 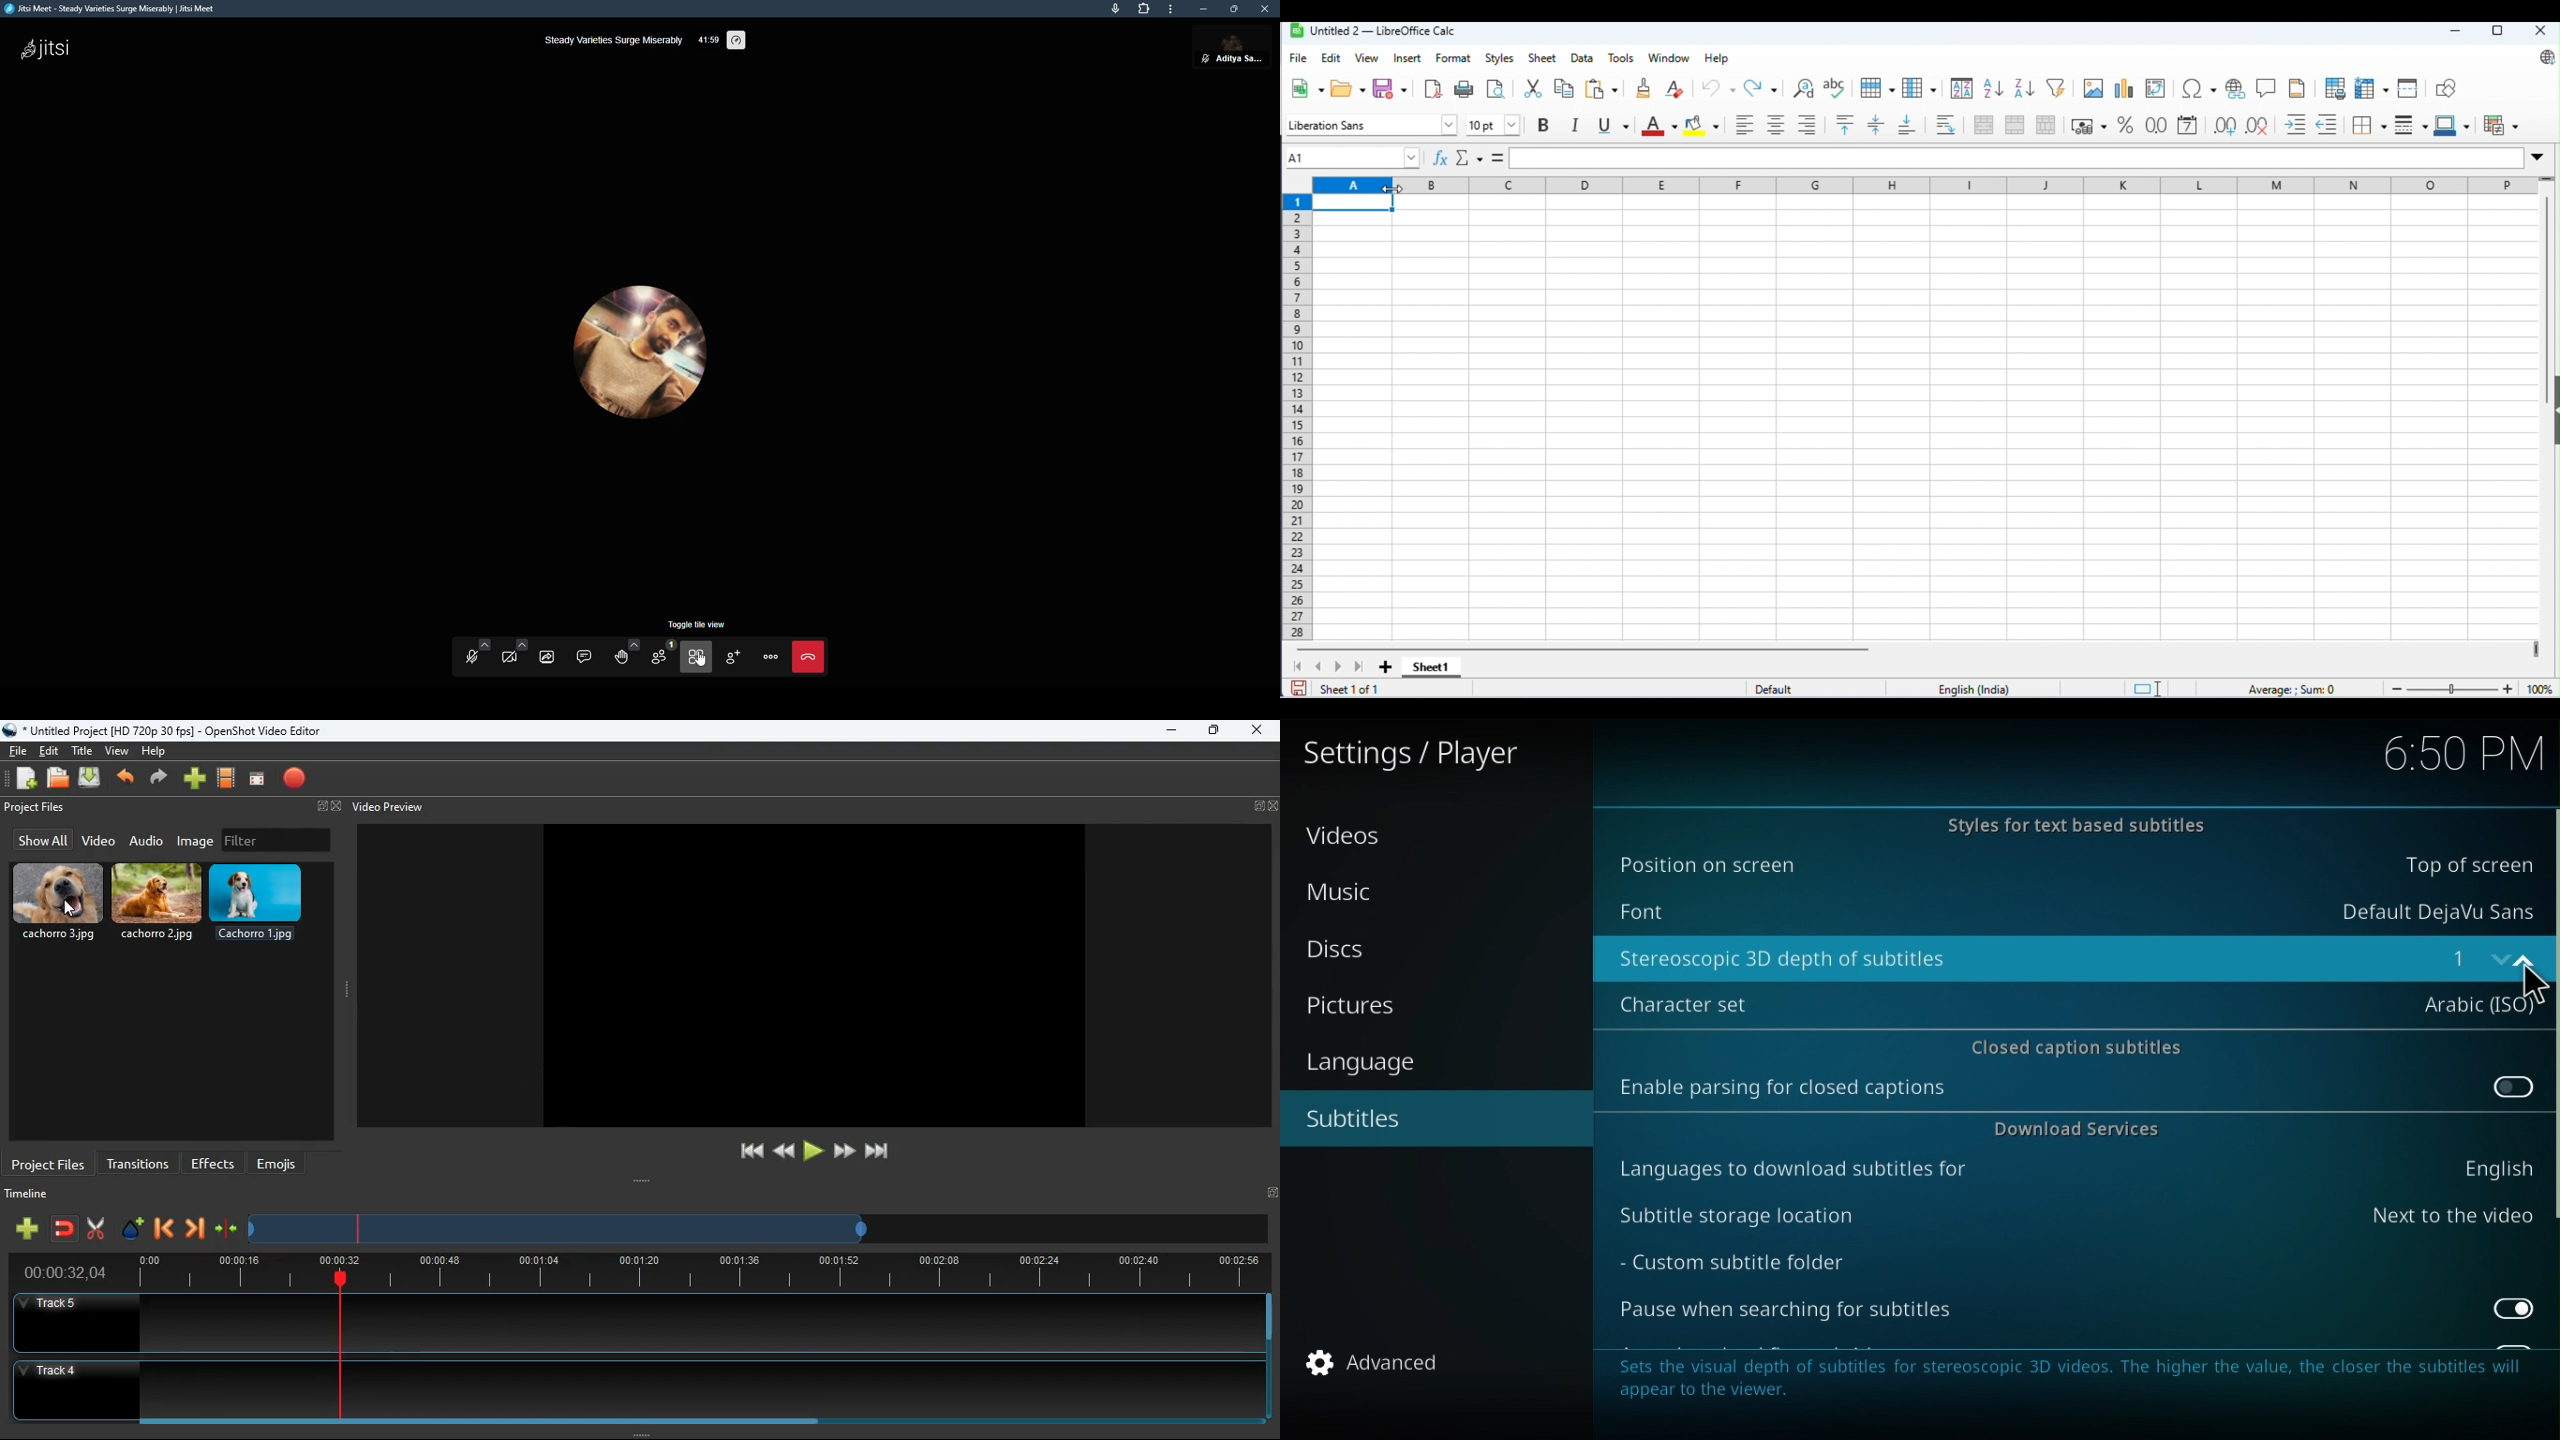 I want to click on video, so click(x=97, y=842).